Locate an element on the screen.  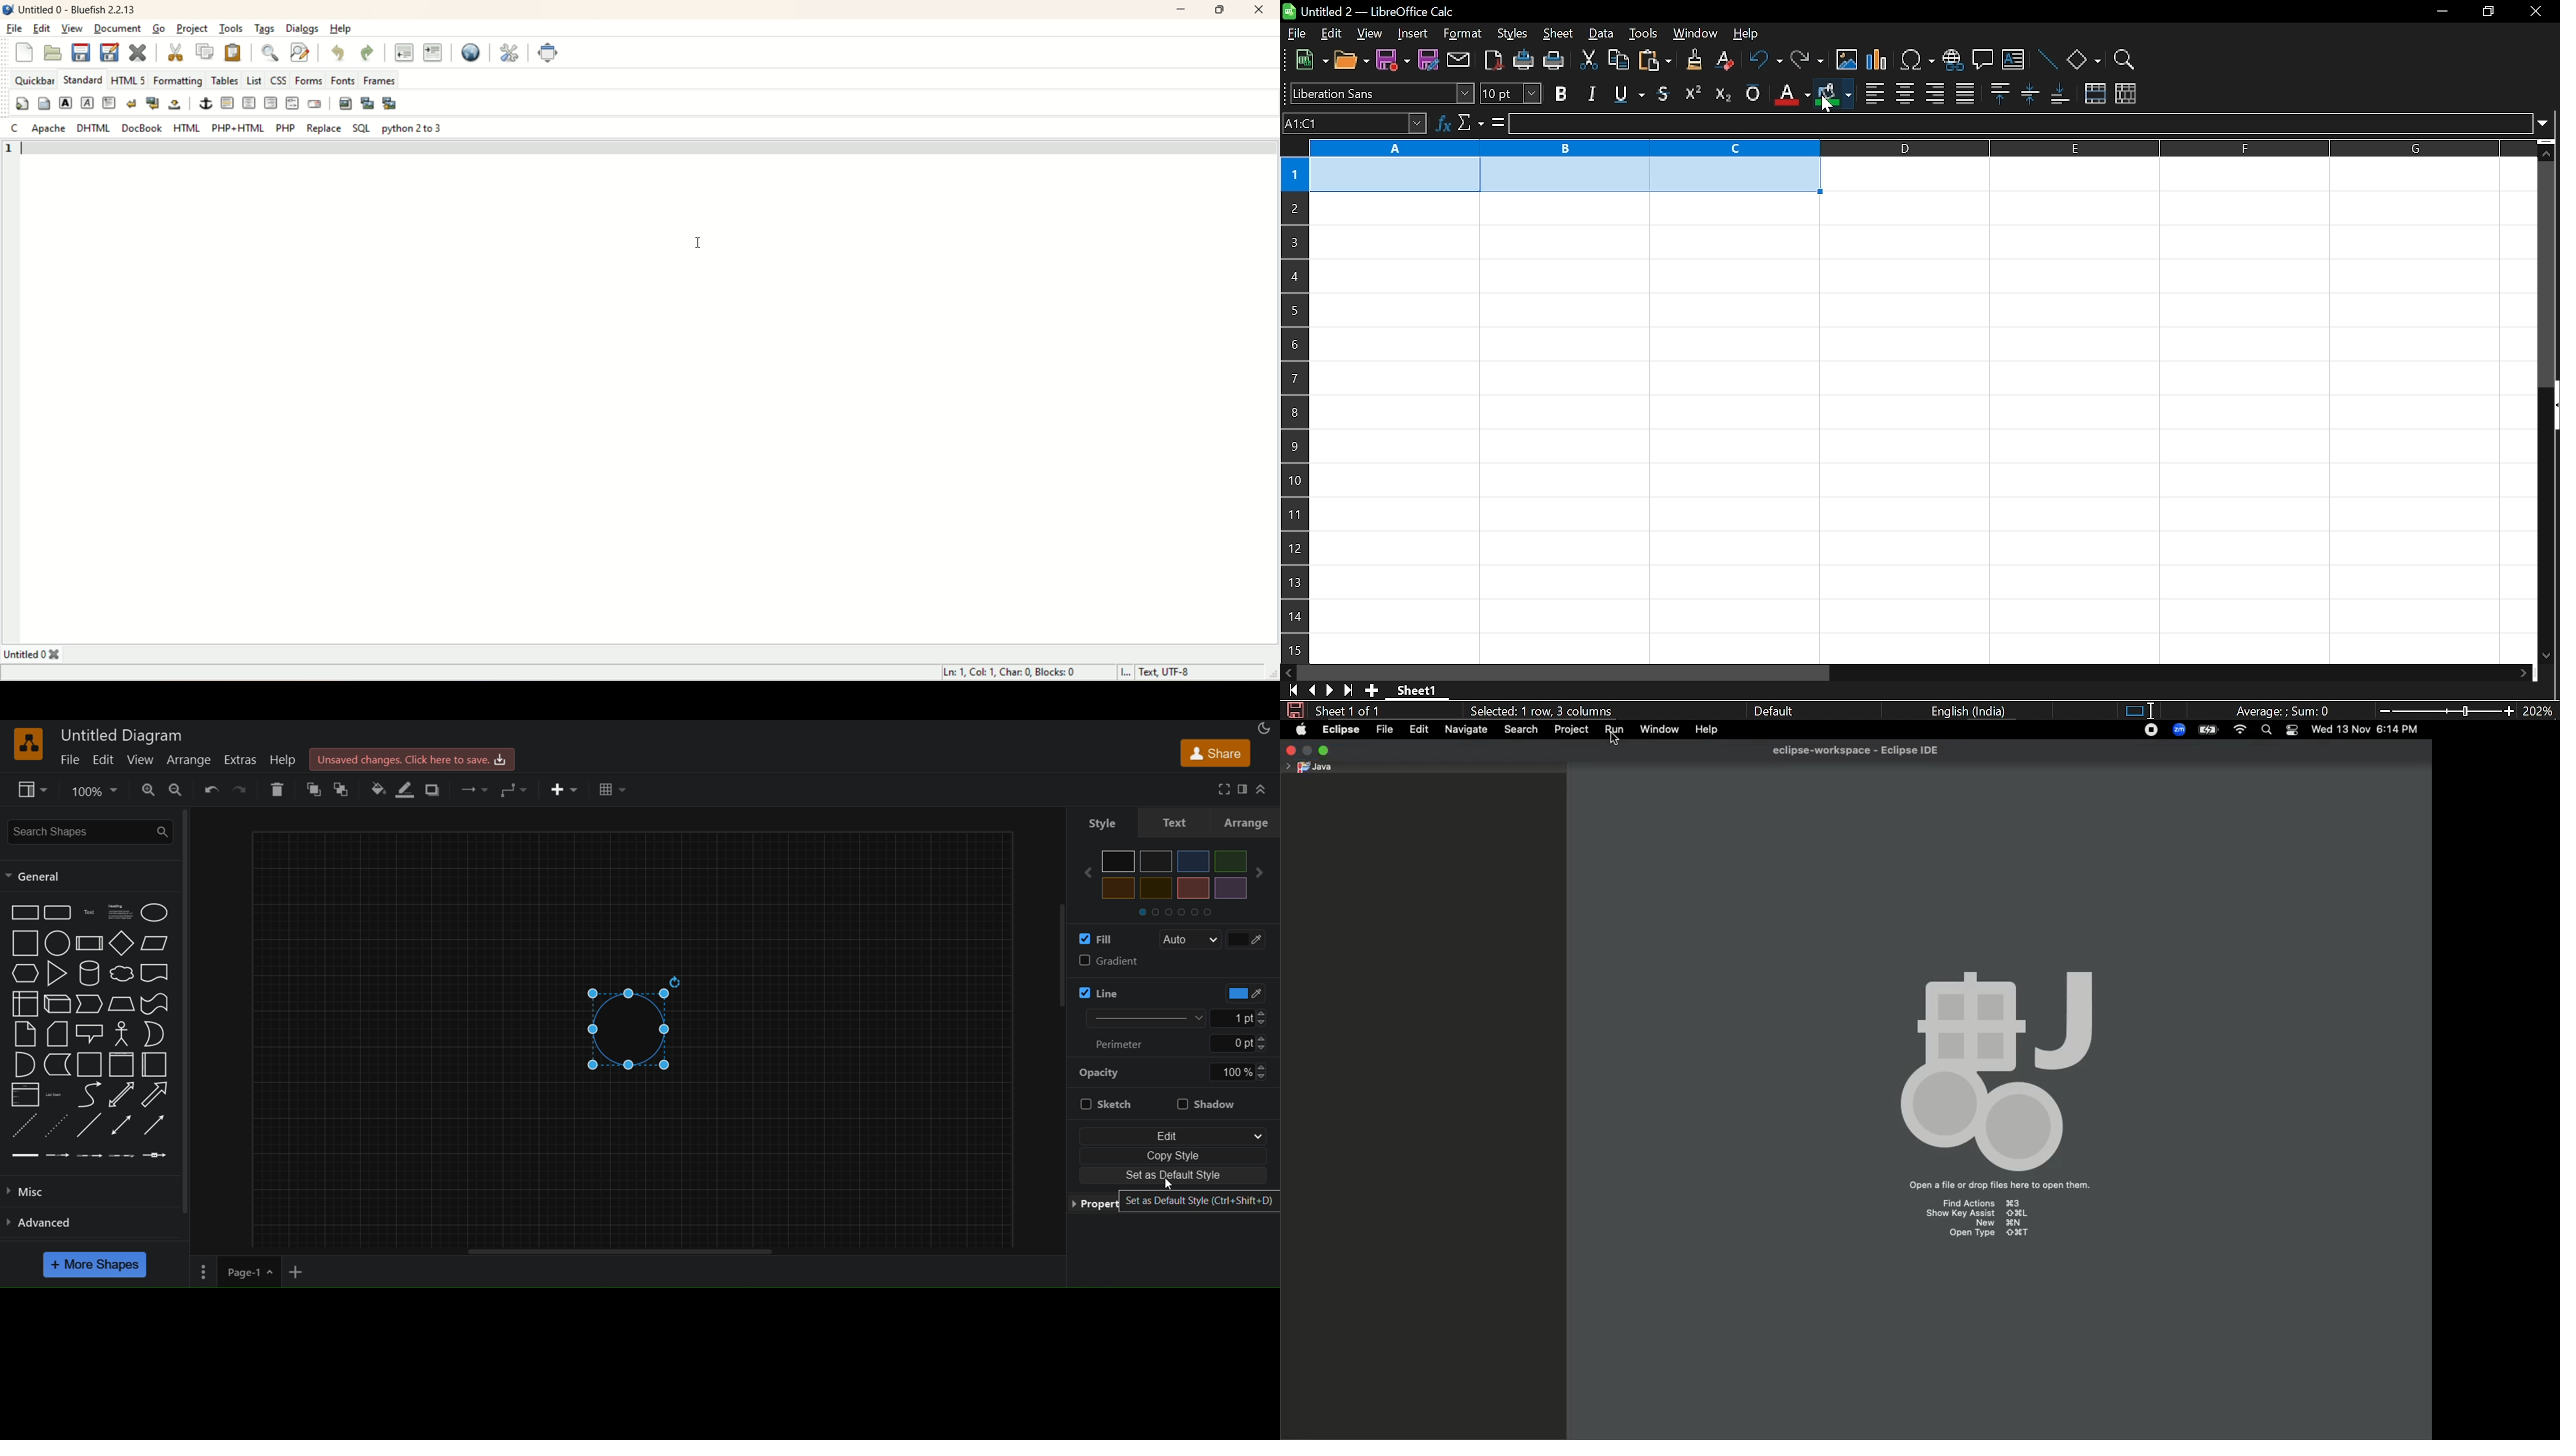
strikethrough is located at coordinates (1664, 92).